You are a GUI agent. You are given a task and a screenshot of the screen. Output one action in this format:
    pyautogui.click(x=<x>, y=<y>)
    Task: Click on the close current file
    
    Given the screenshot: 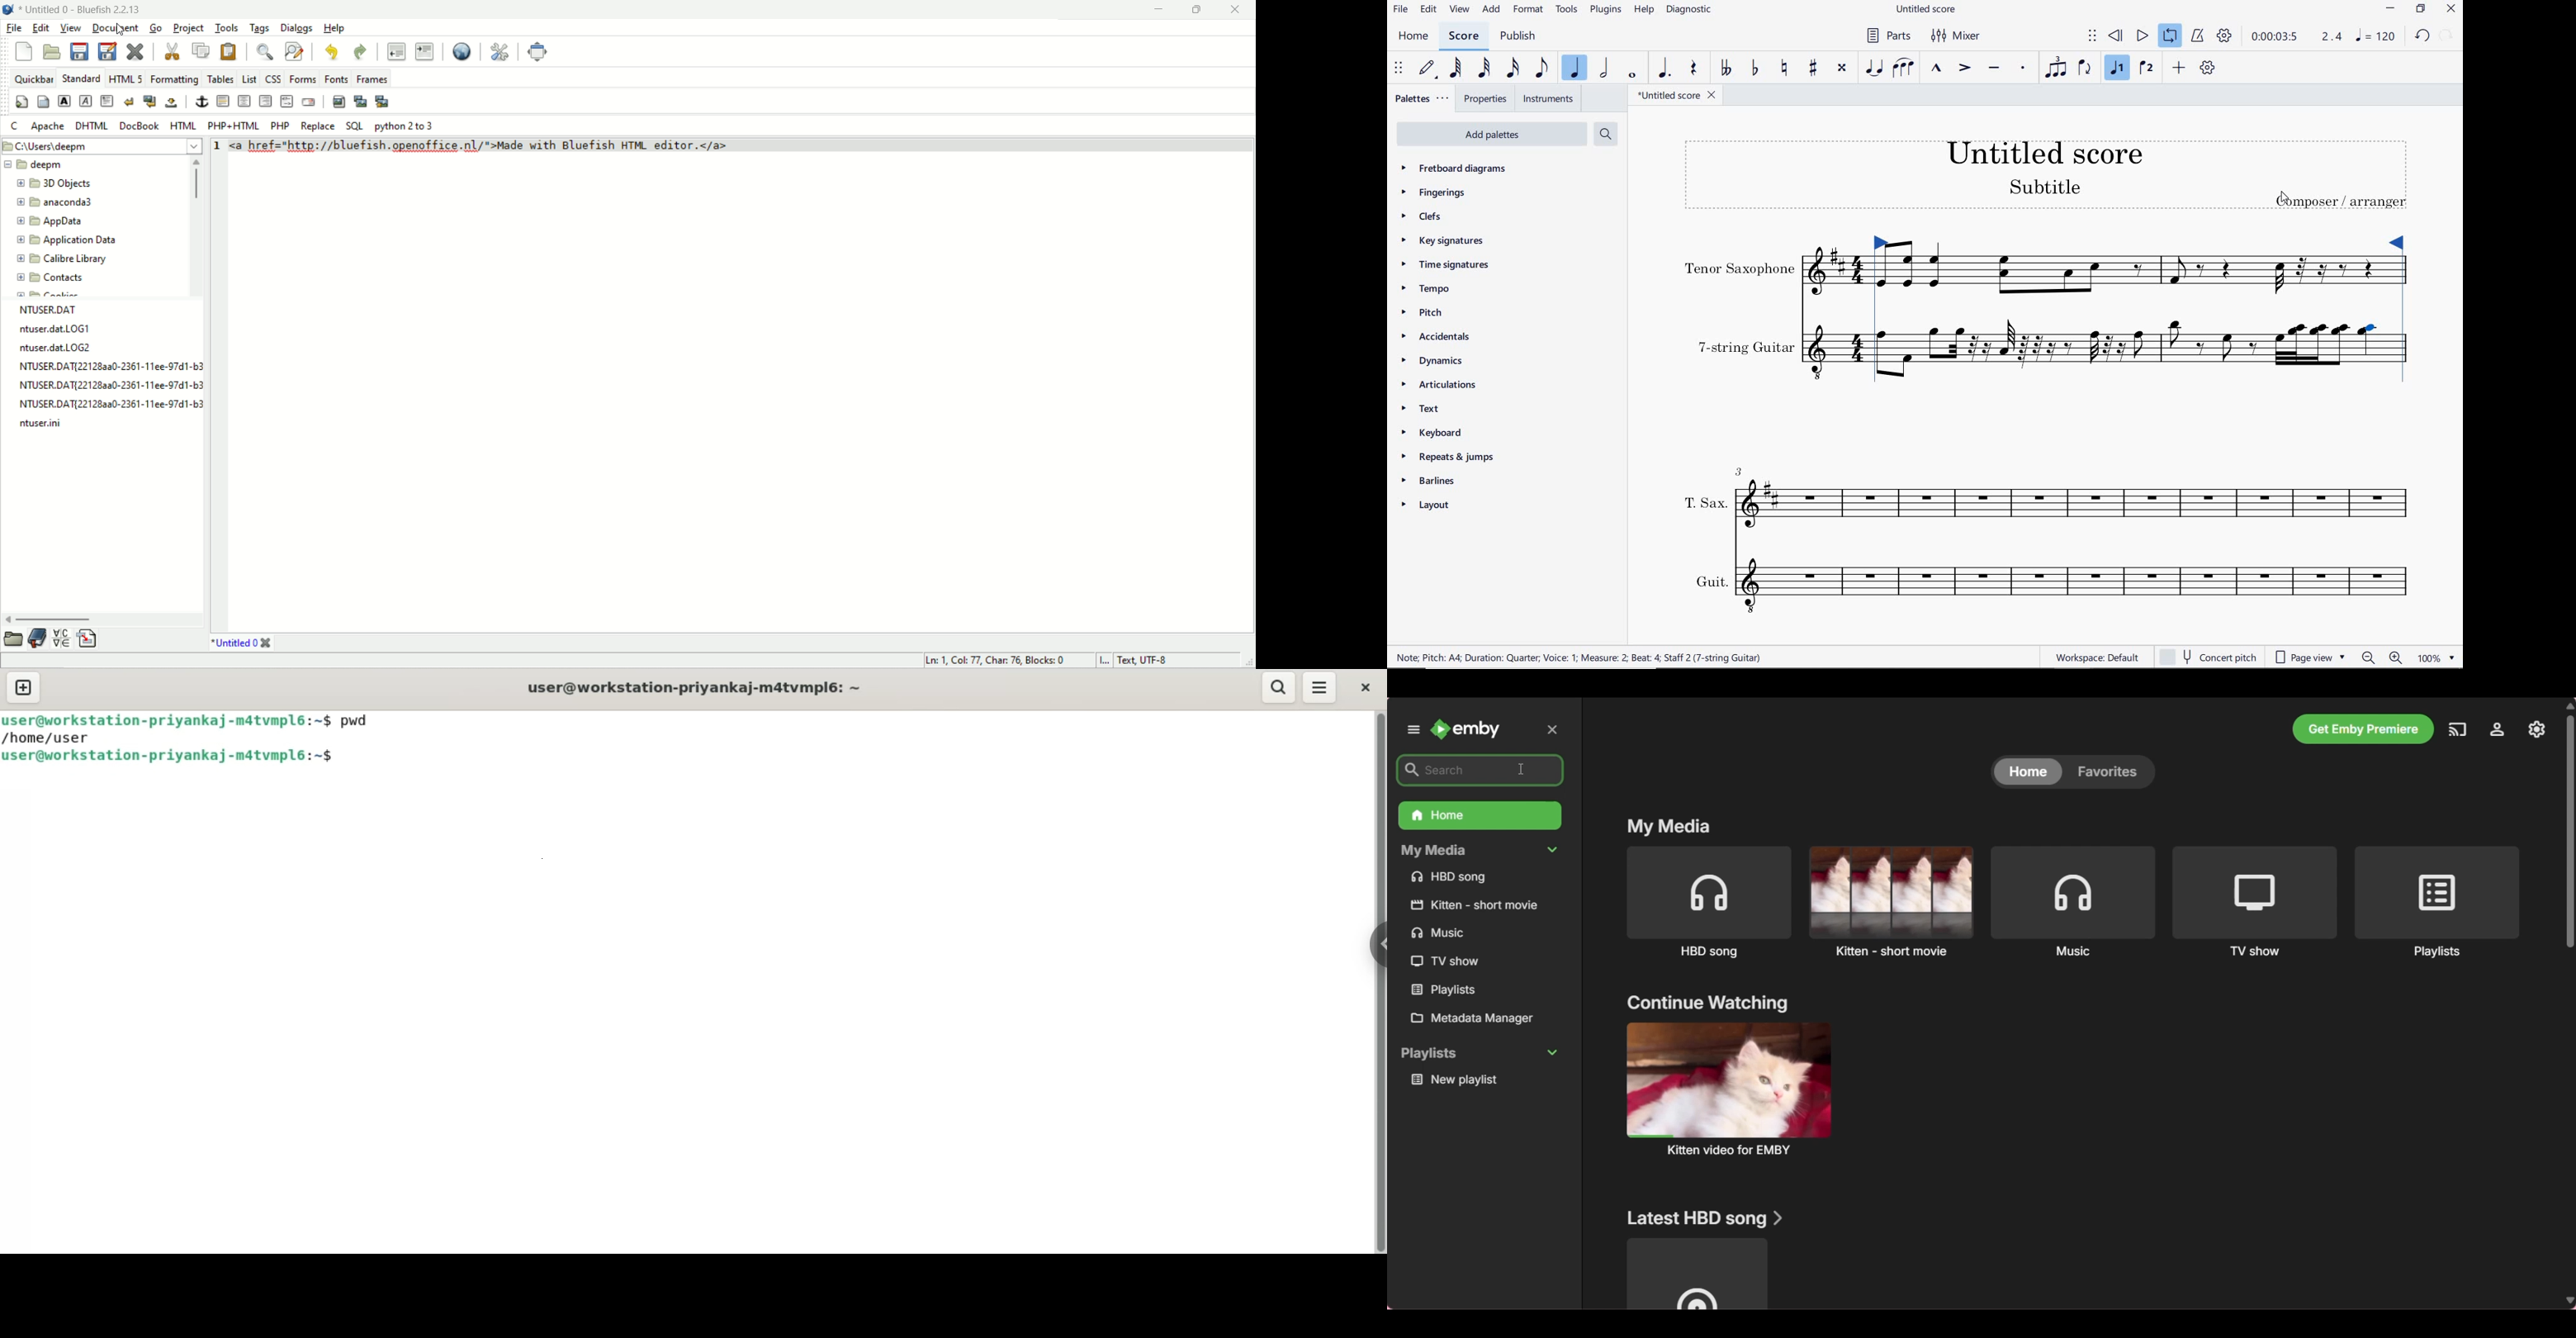 What is the action you would take?
    pyautogui.click(x=133, y=52)
    